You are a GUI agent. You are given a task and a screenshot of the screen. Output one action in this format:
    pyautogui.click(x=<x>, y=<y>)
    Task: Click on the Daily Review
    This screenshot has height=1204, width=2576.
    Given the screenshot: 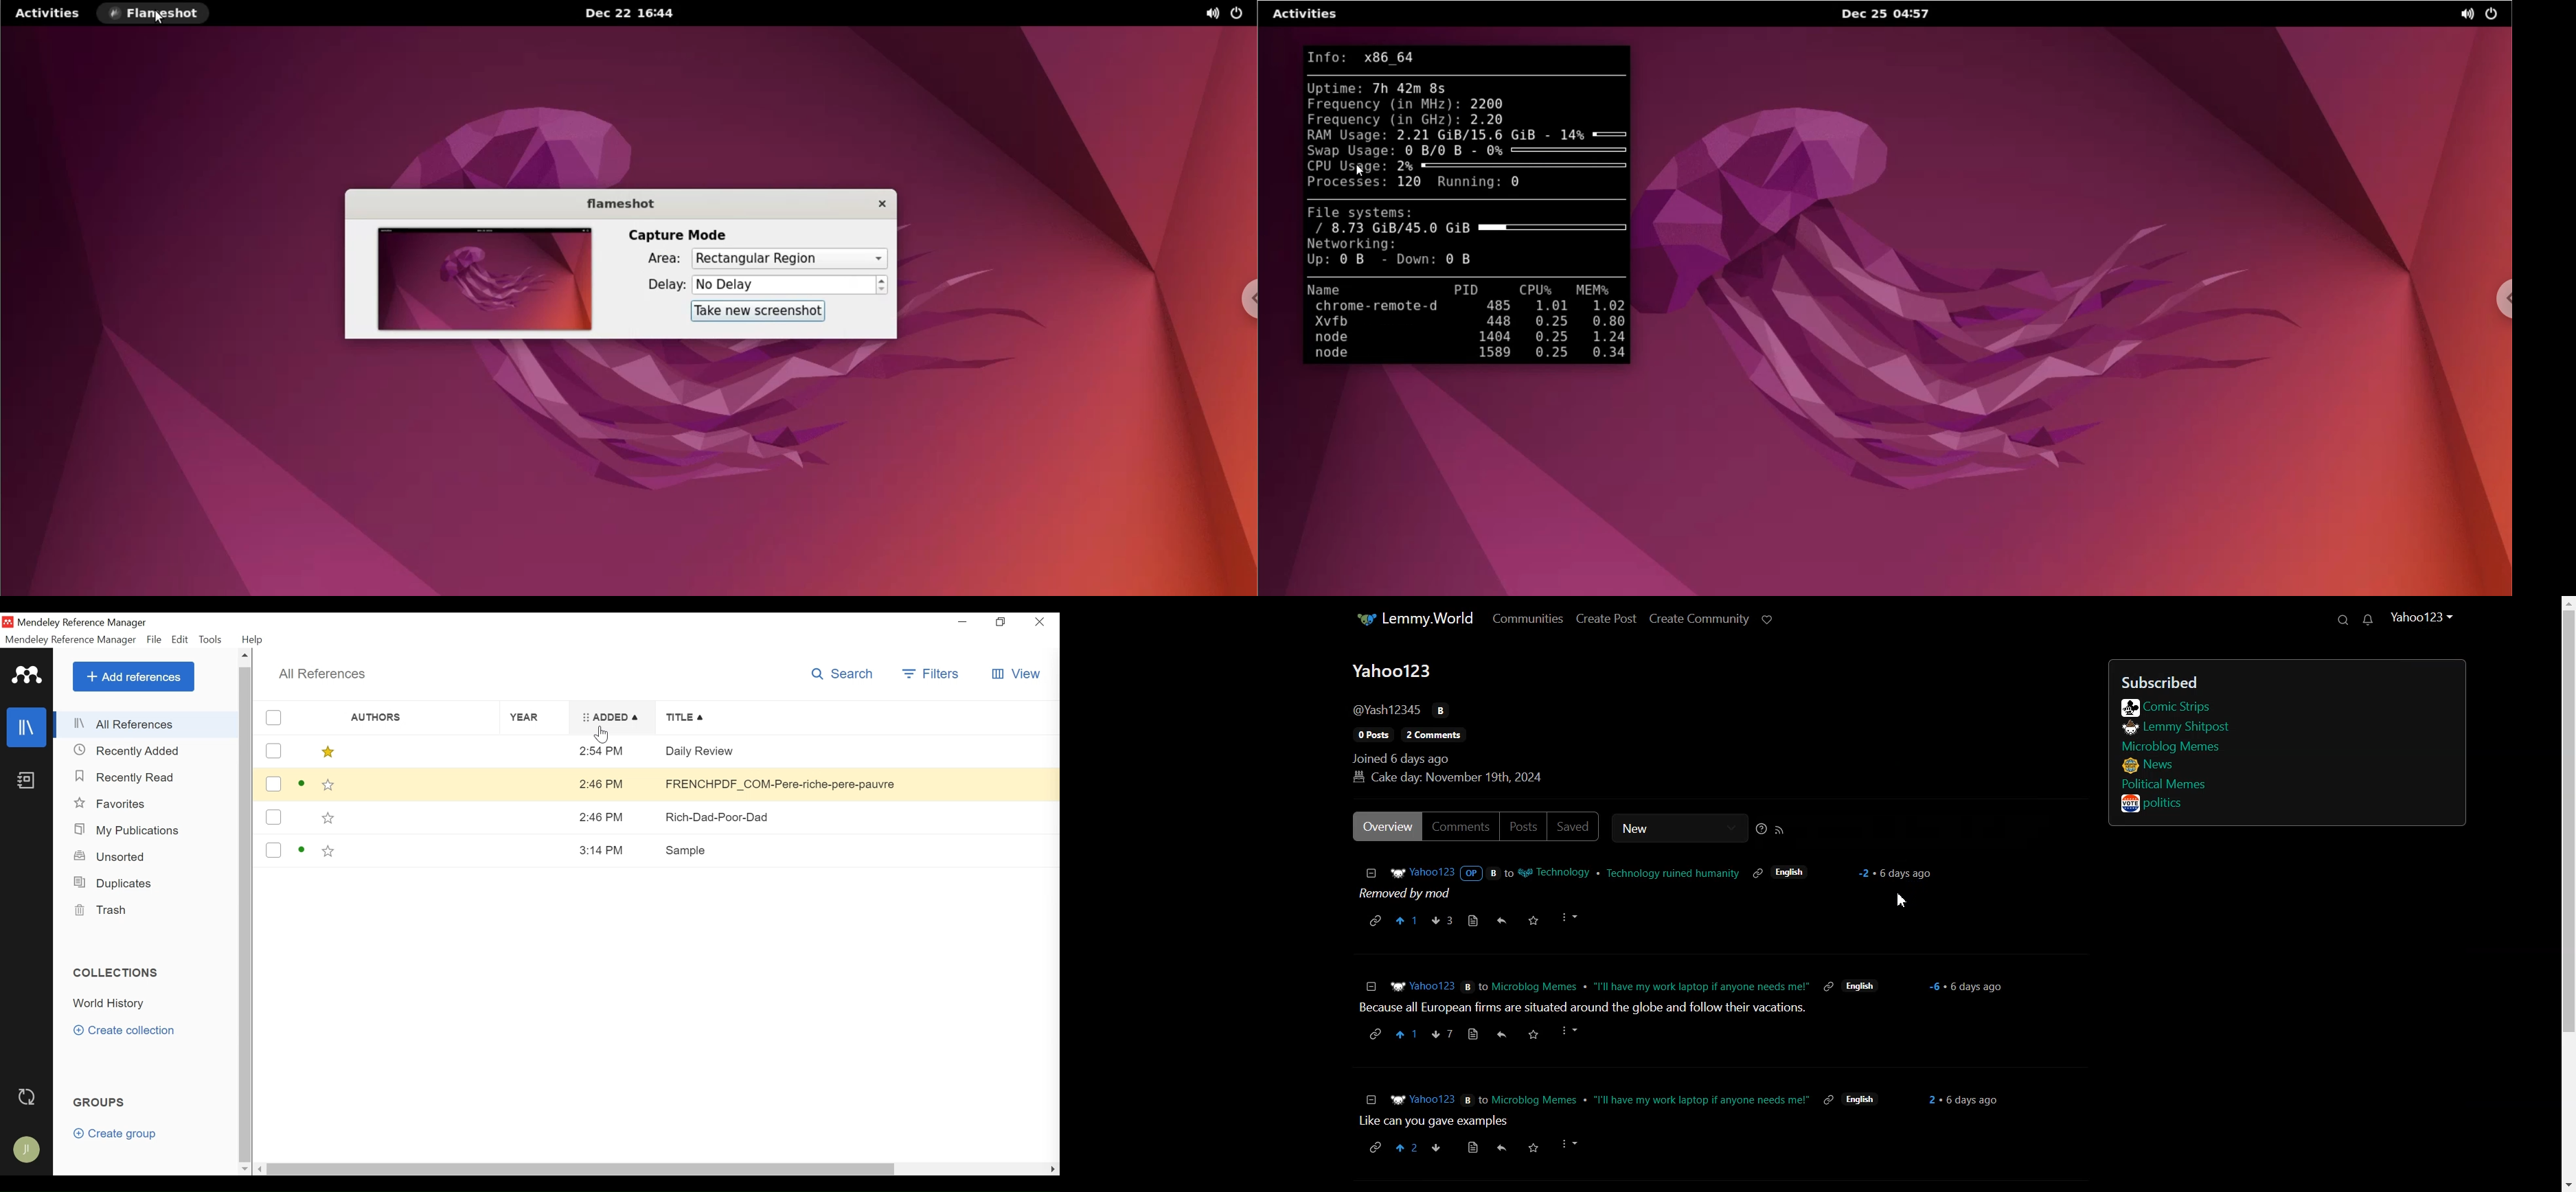 What is the action you would take?
    pyautogui.click(x=857, y=752)
    